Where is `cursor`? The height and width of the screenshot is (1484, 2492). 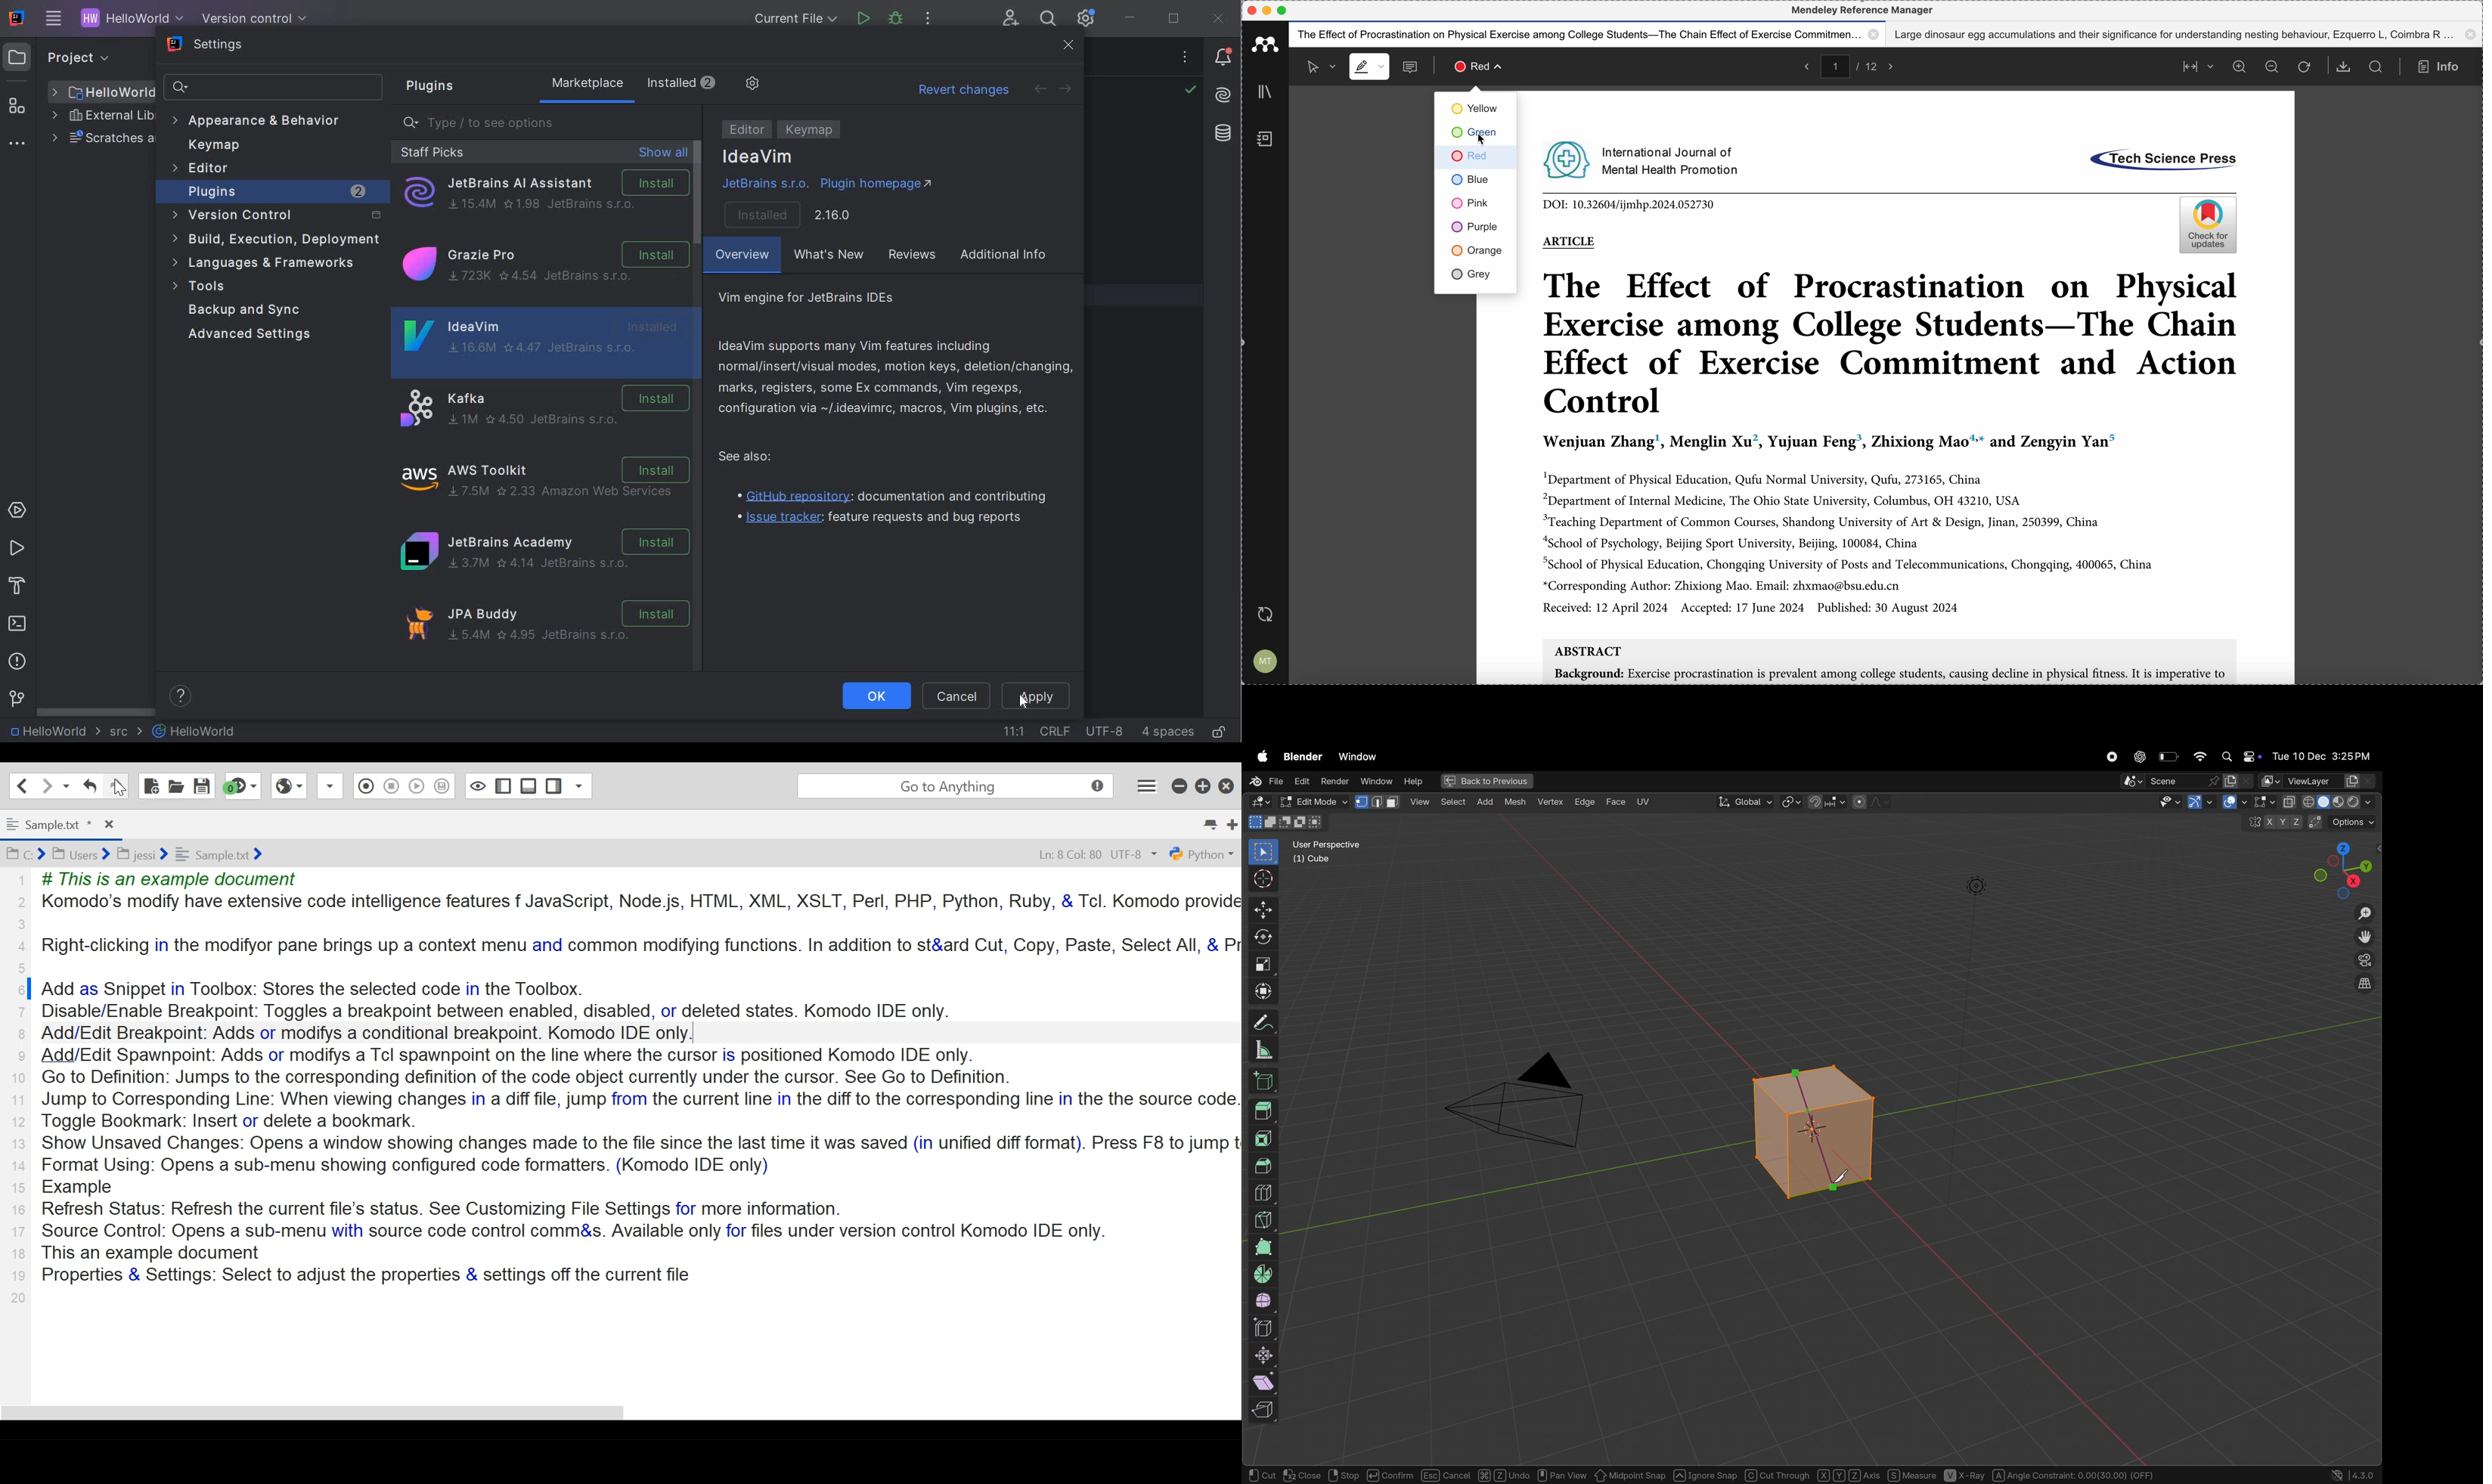 cursor is located at coordinates (1483, 142).